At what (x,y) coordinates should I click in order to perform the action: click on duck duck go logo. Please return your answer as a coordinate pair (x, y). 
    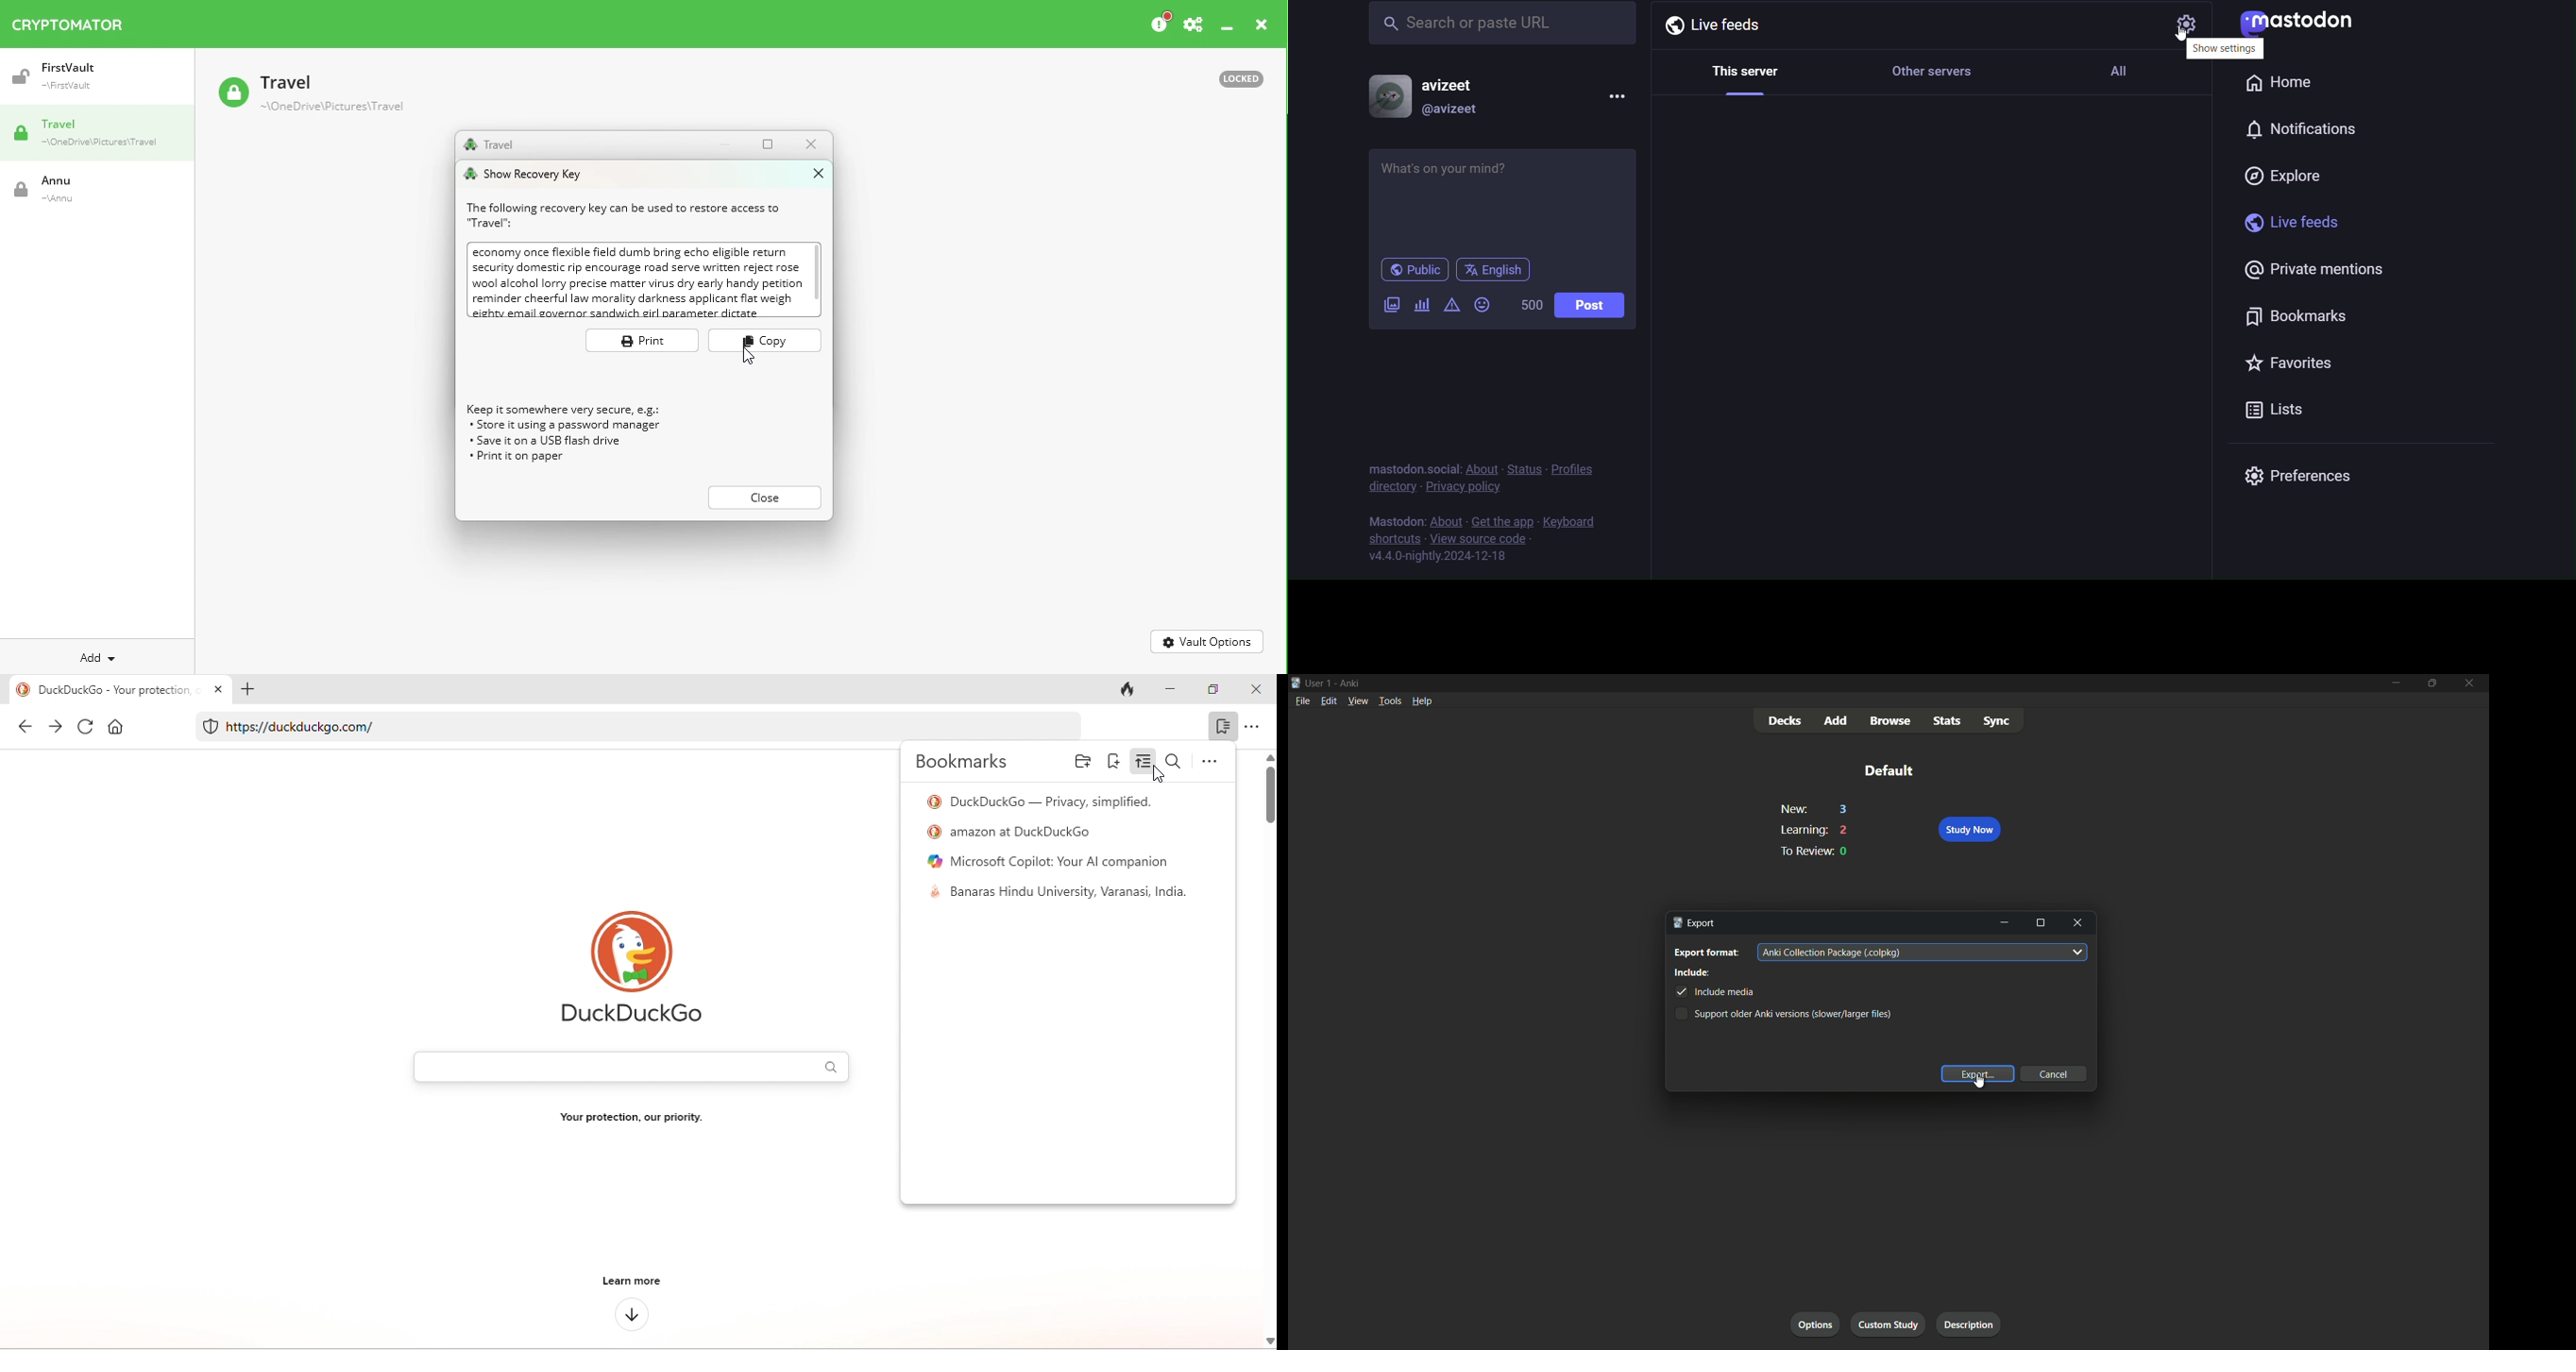
    Looking at the image, I should click on (632, 970).